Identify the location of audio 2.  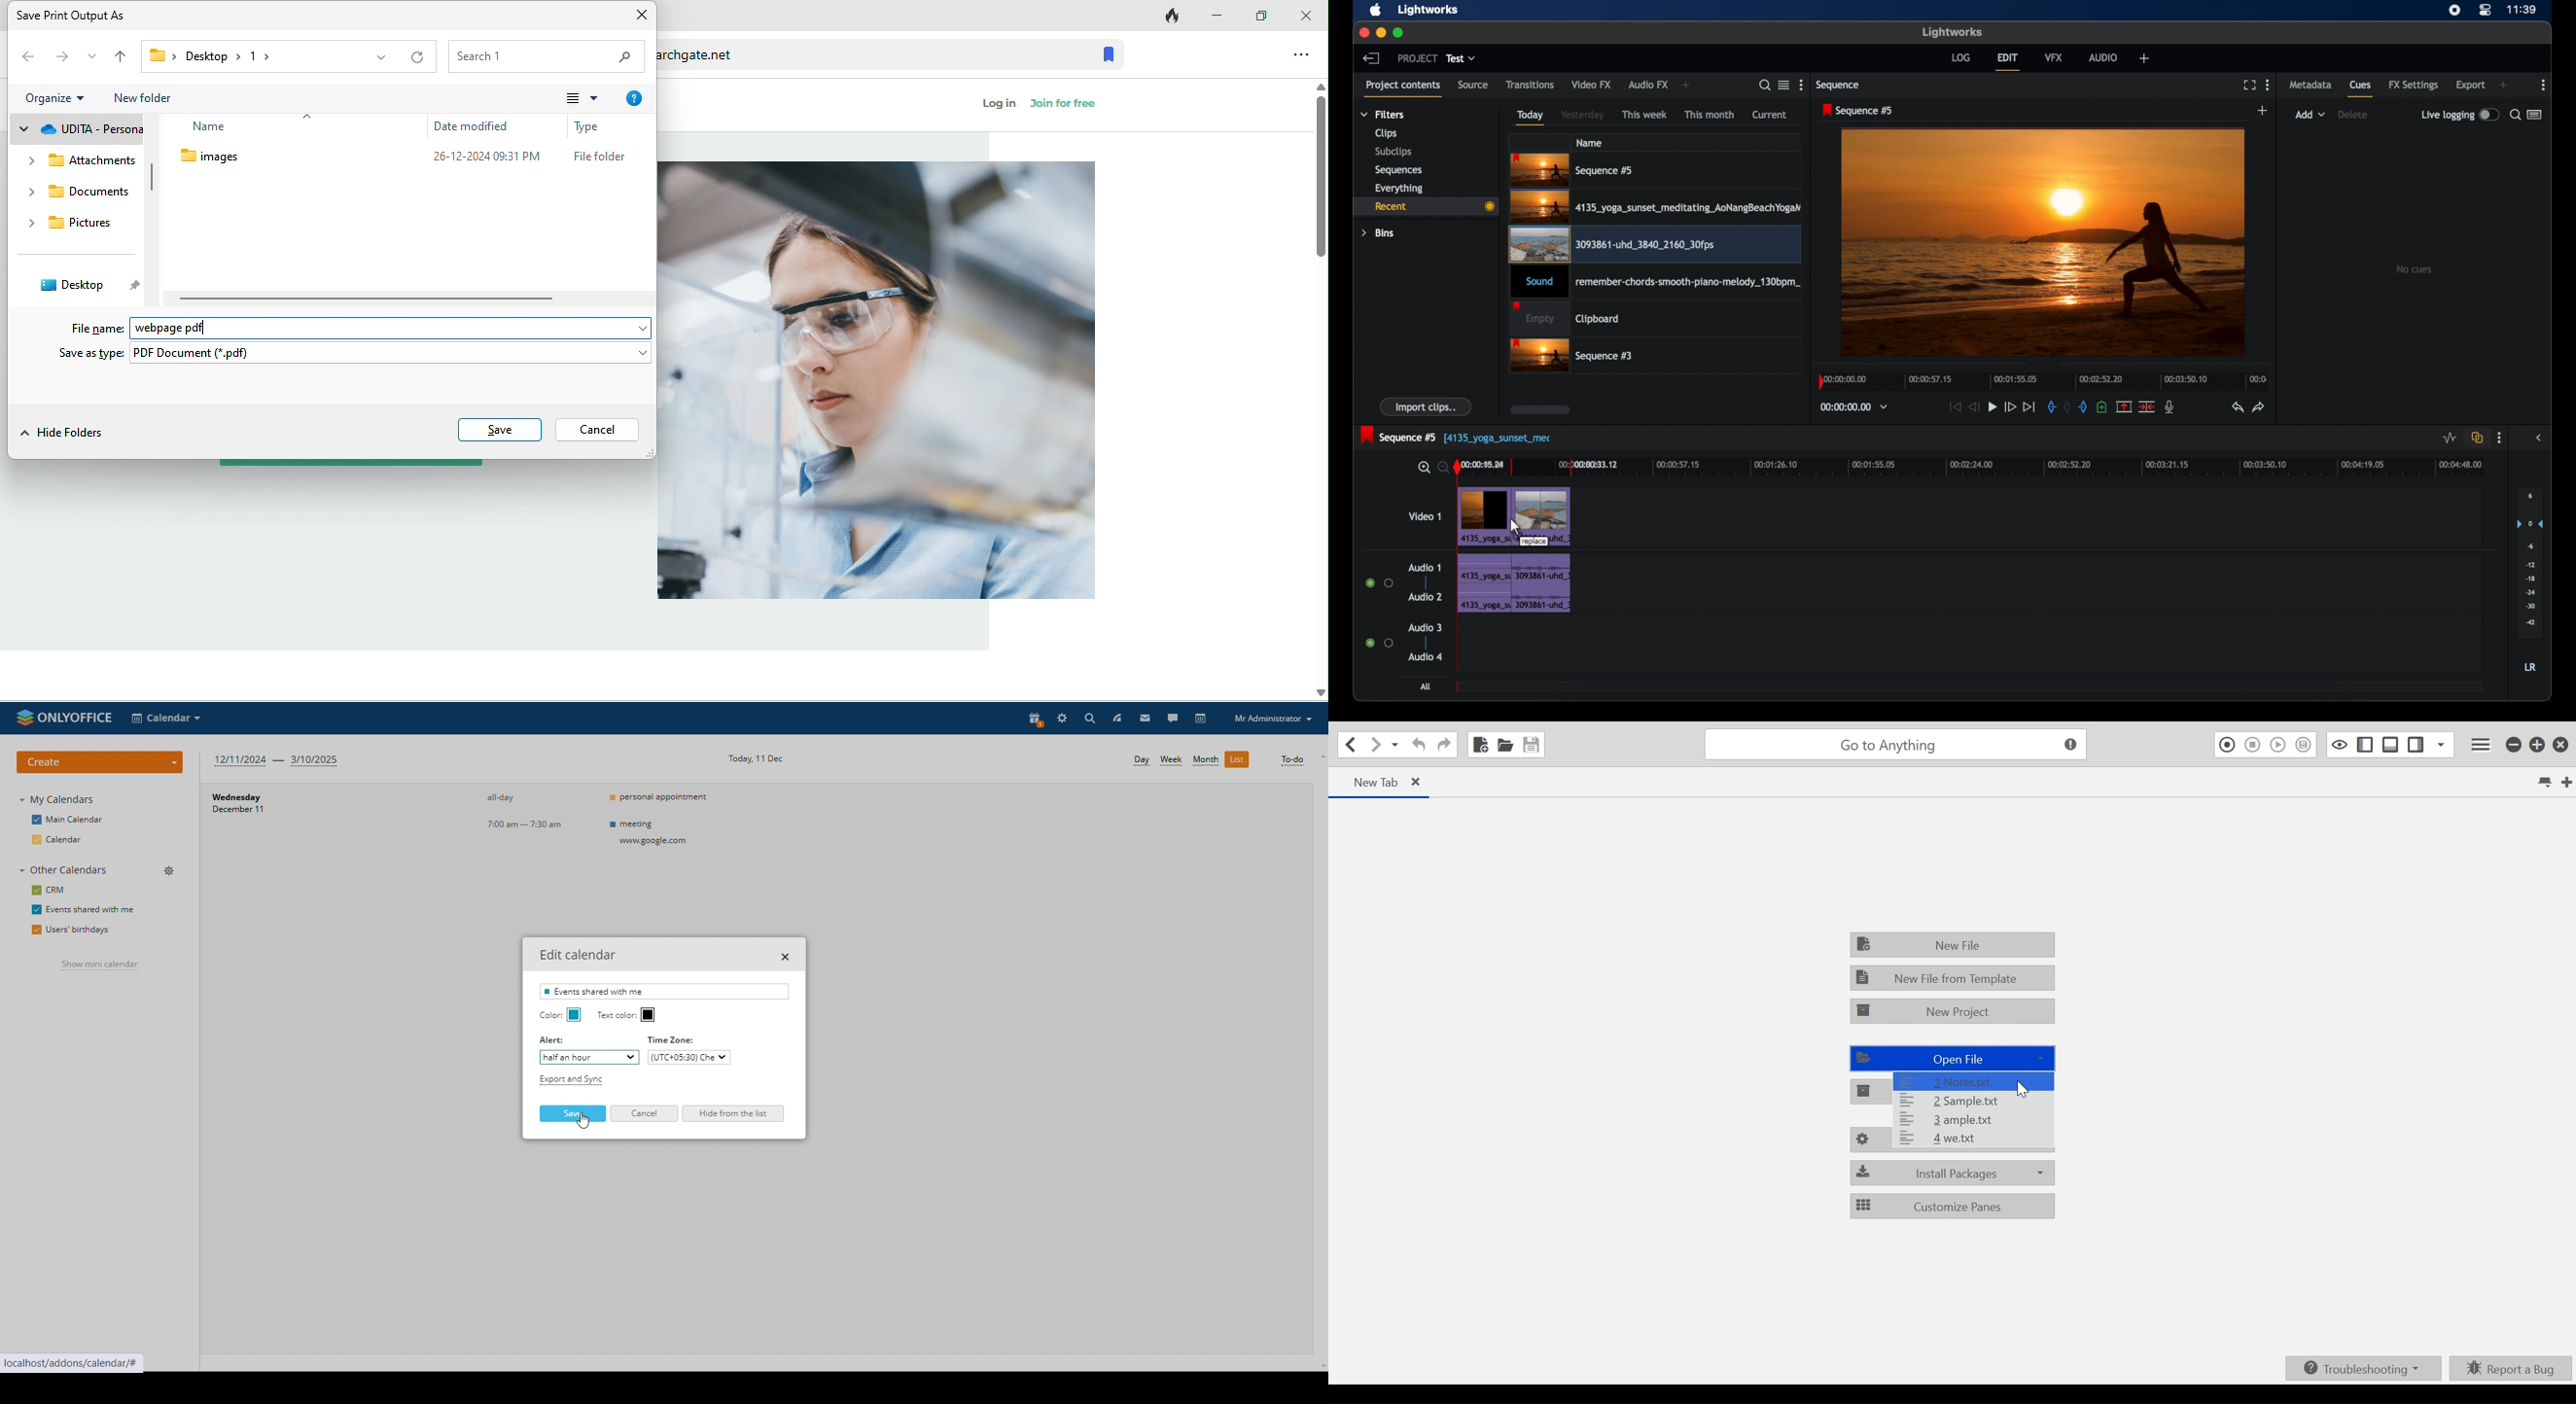
(1427, 597).